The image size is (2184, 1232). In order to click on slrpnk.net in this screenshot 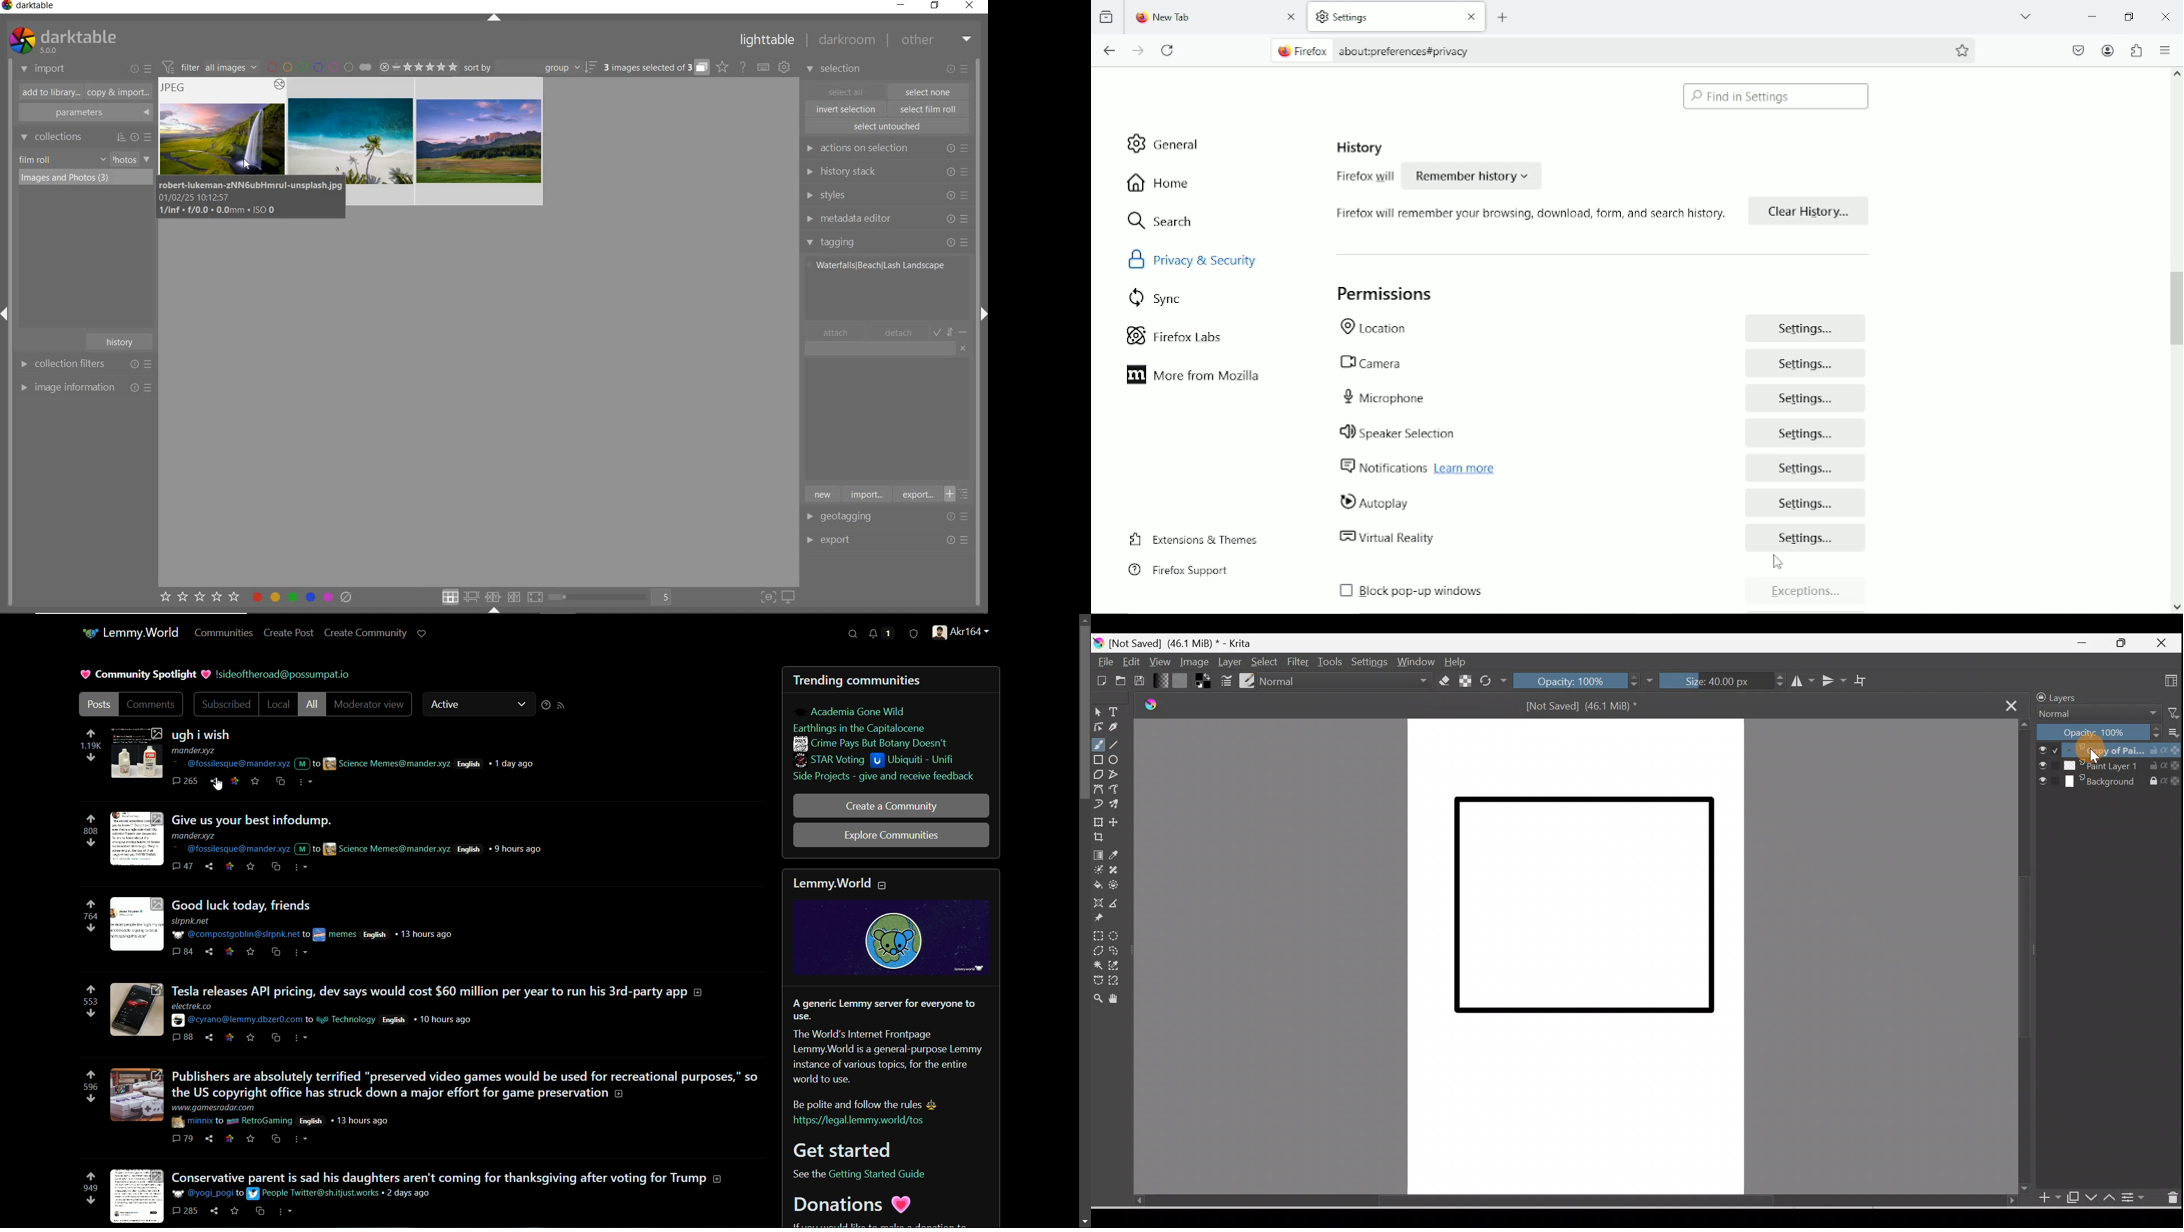, I will do `click(192, 922)`.